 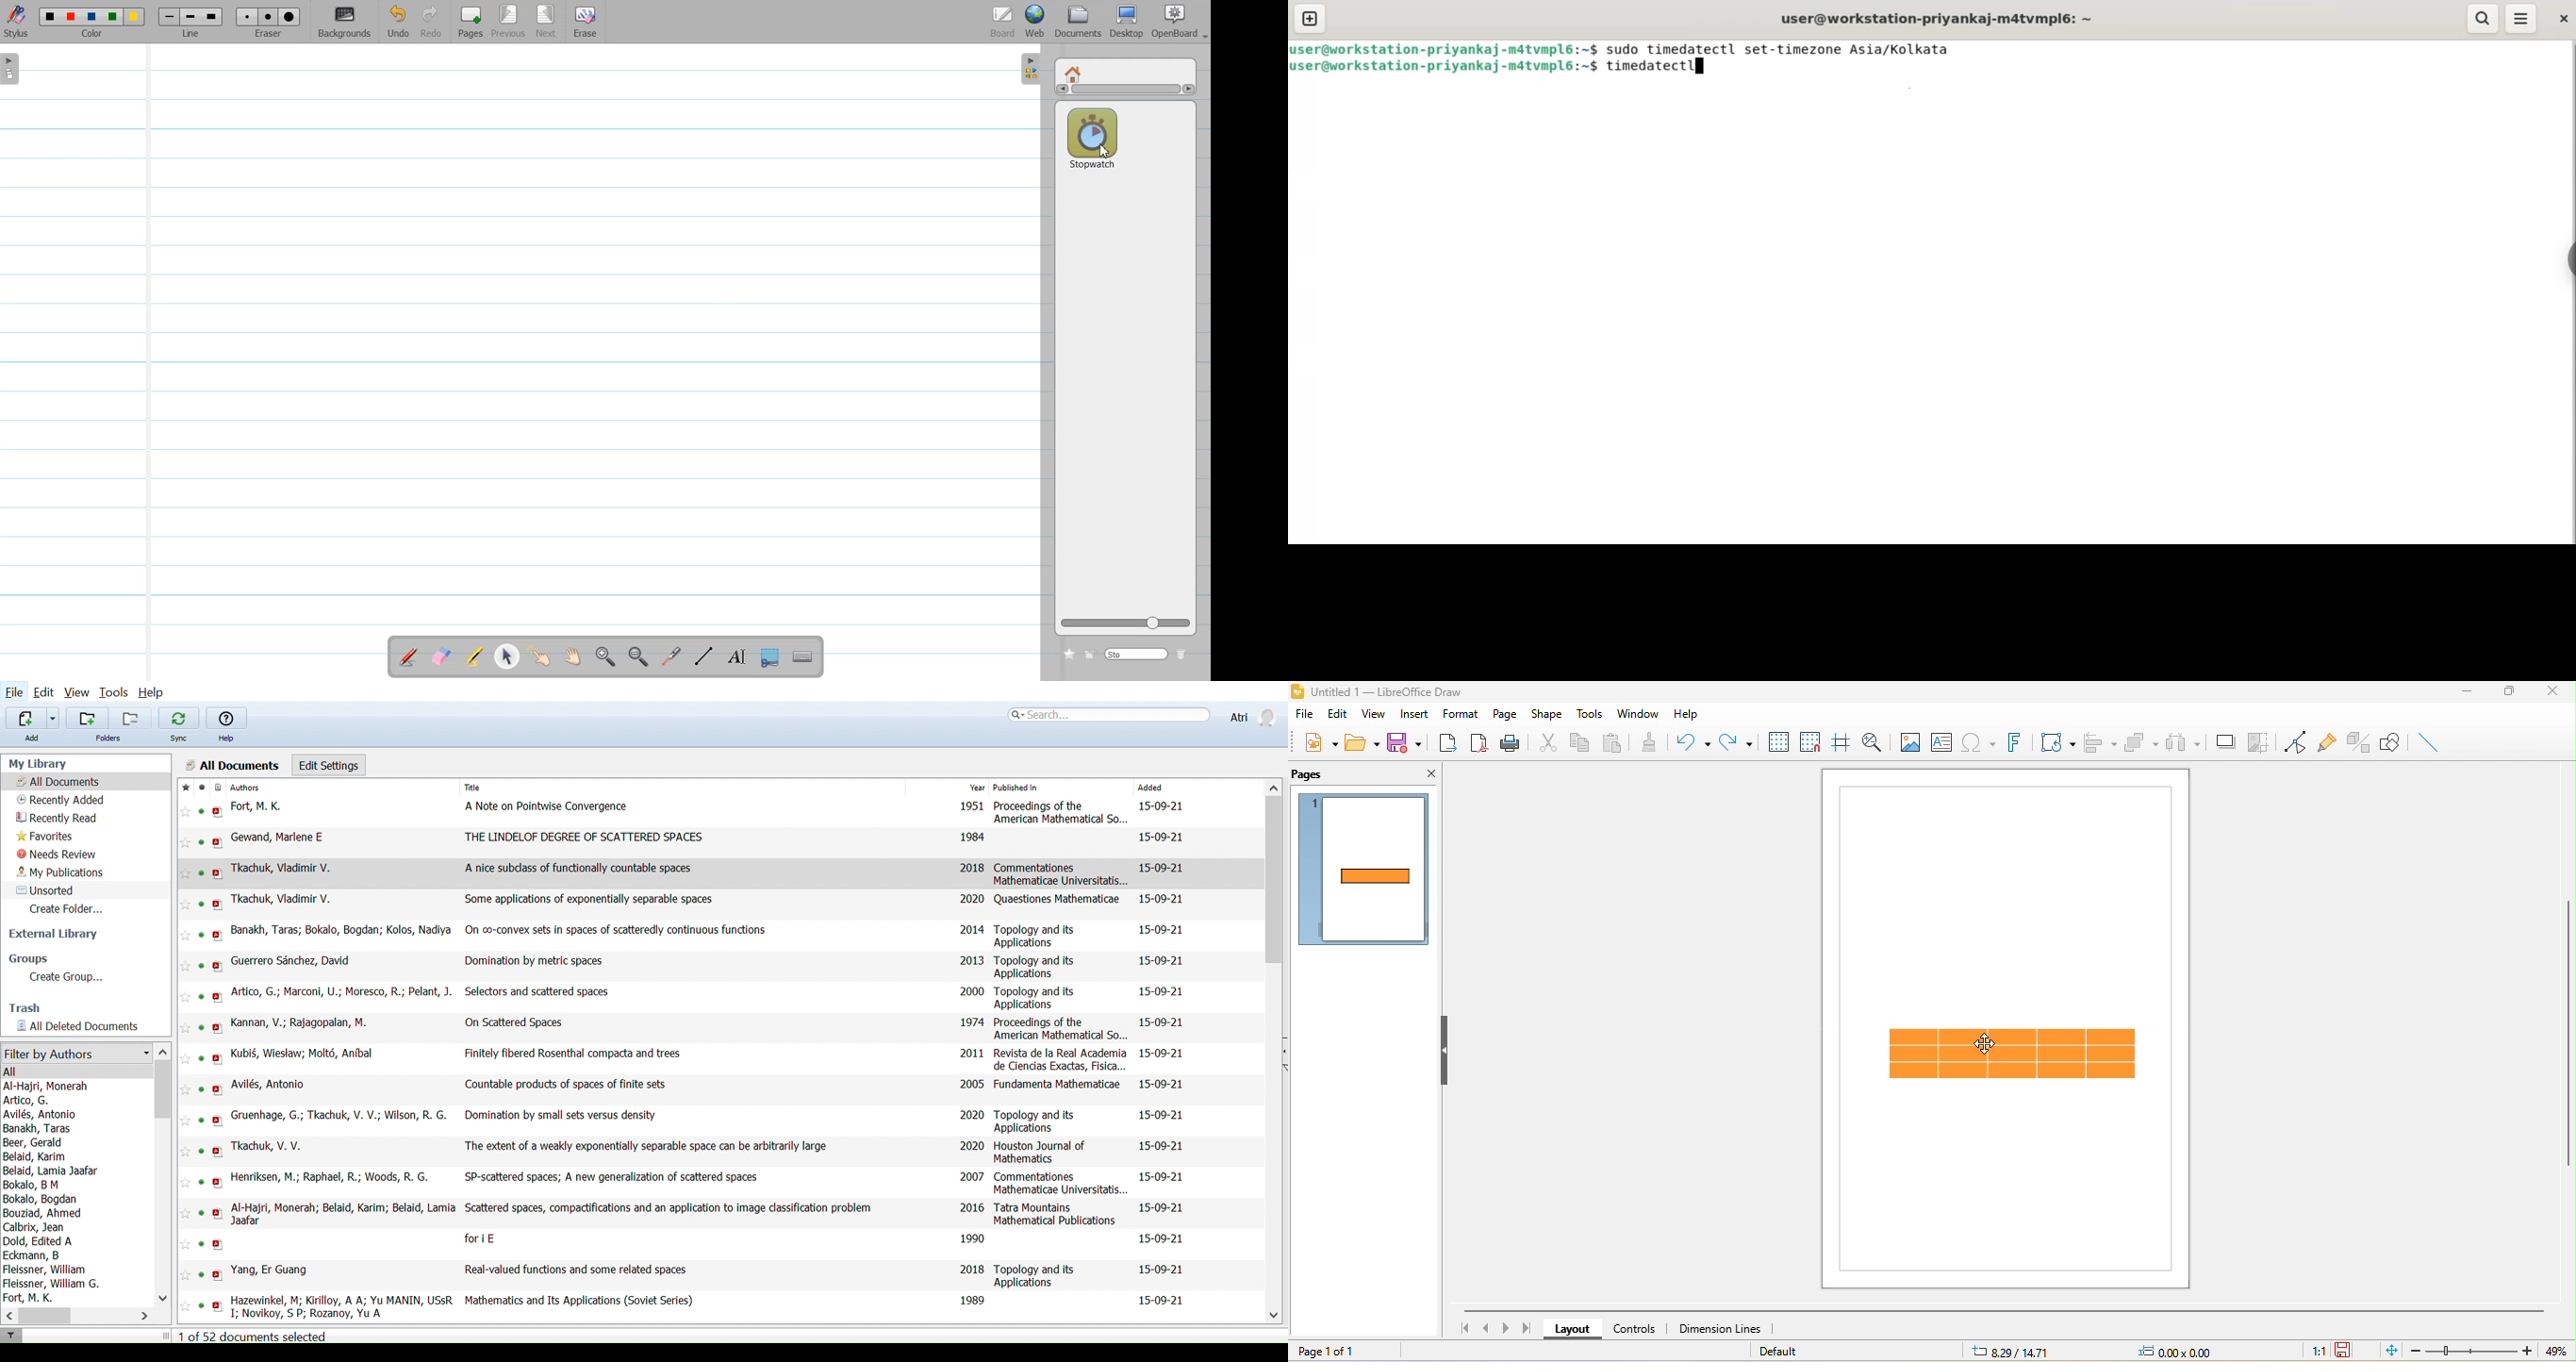 What do you see at coordinates (970, 1117) in the screenshot?
I see `2020` at bounding box center [970, 1117].